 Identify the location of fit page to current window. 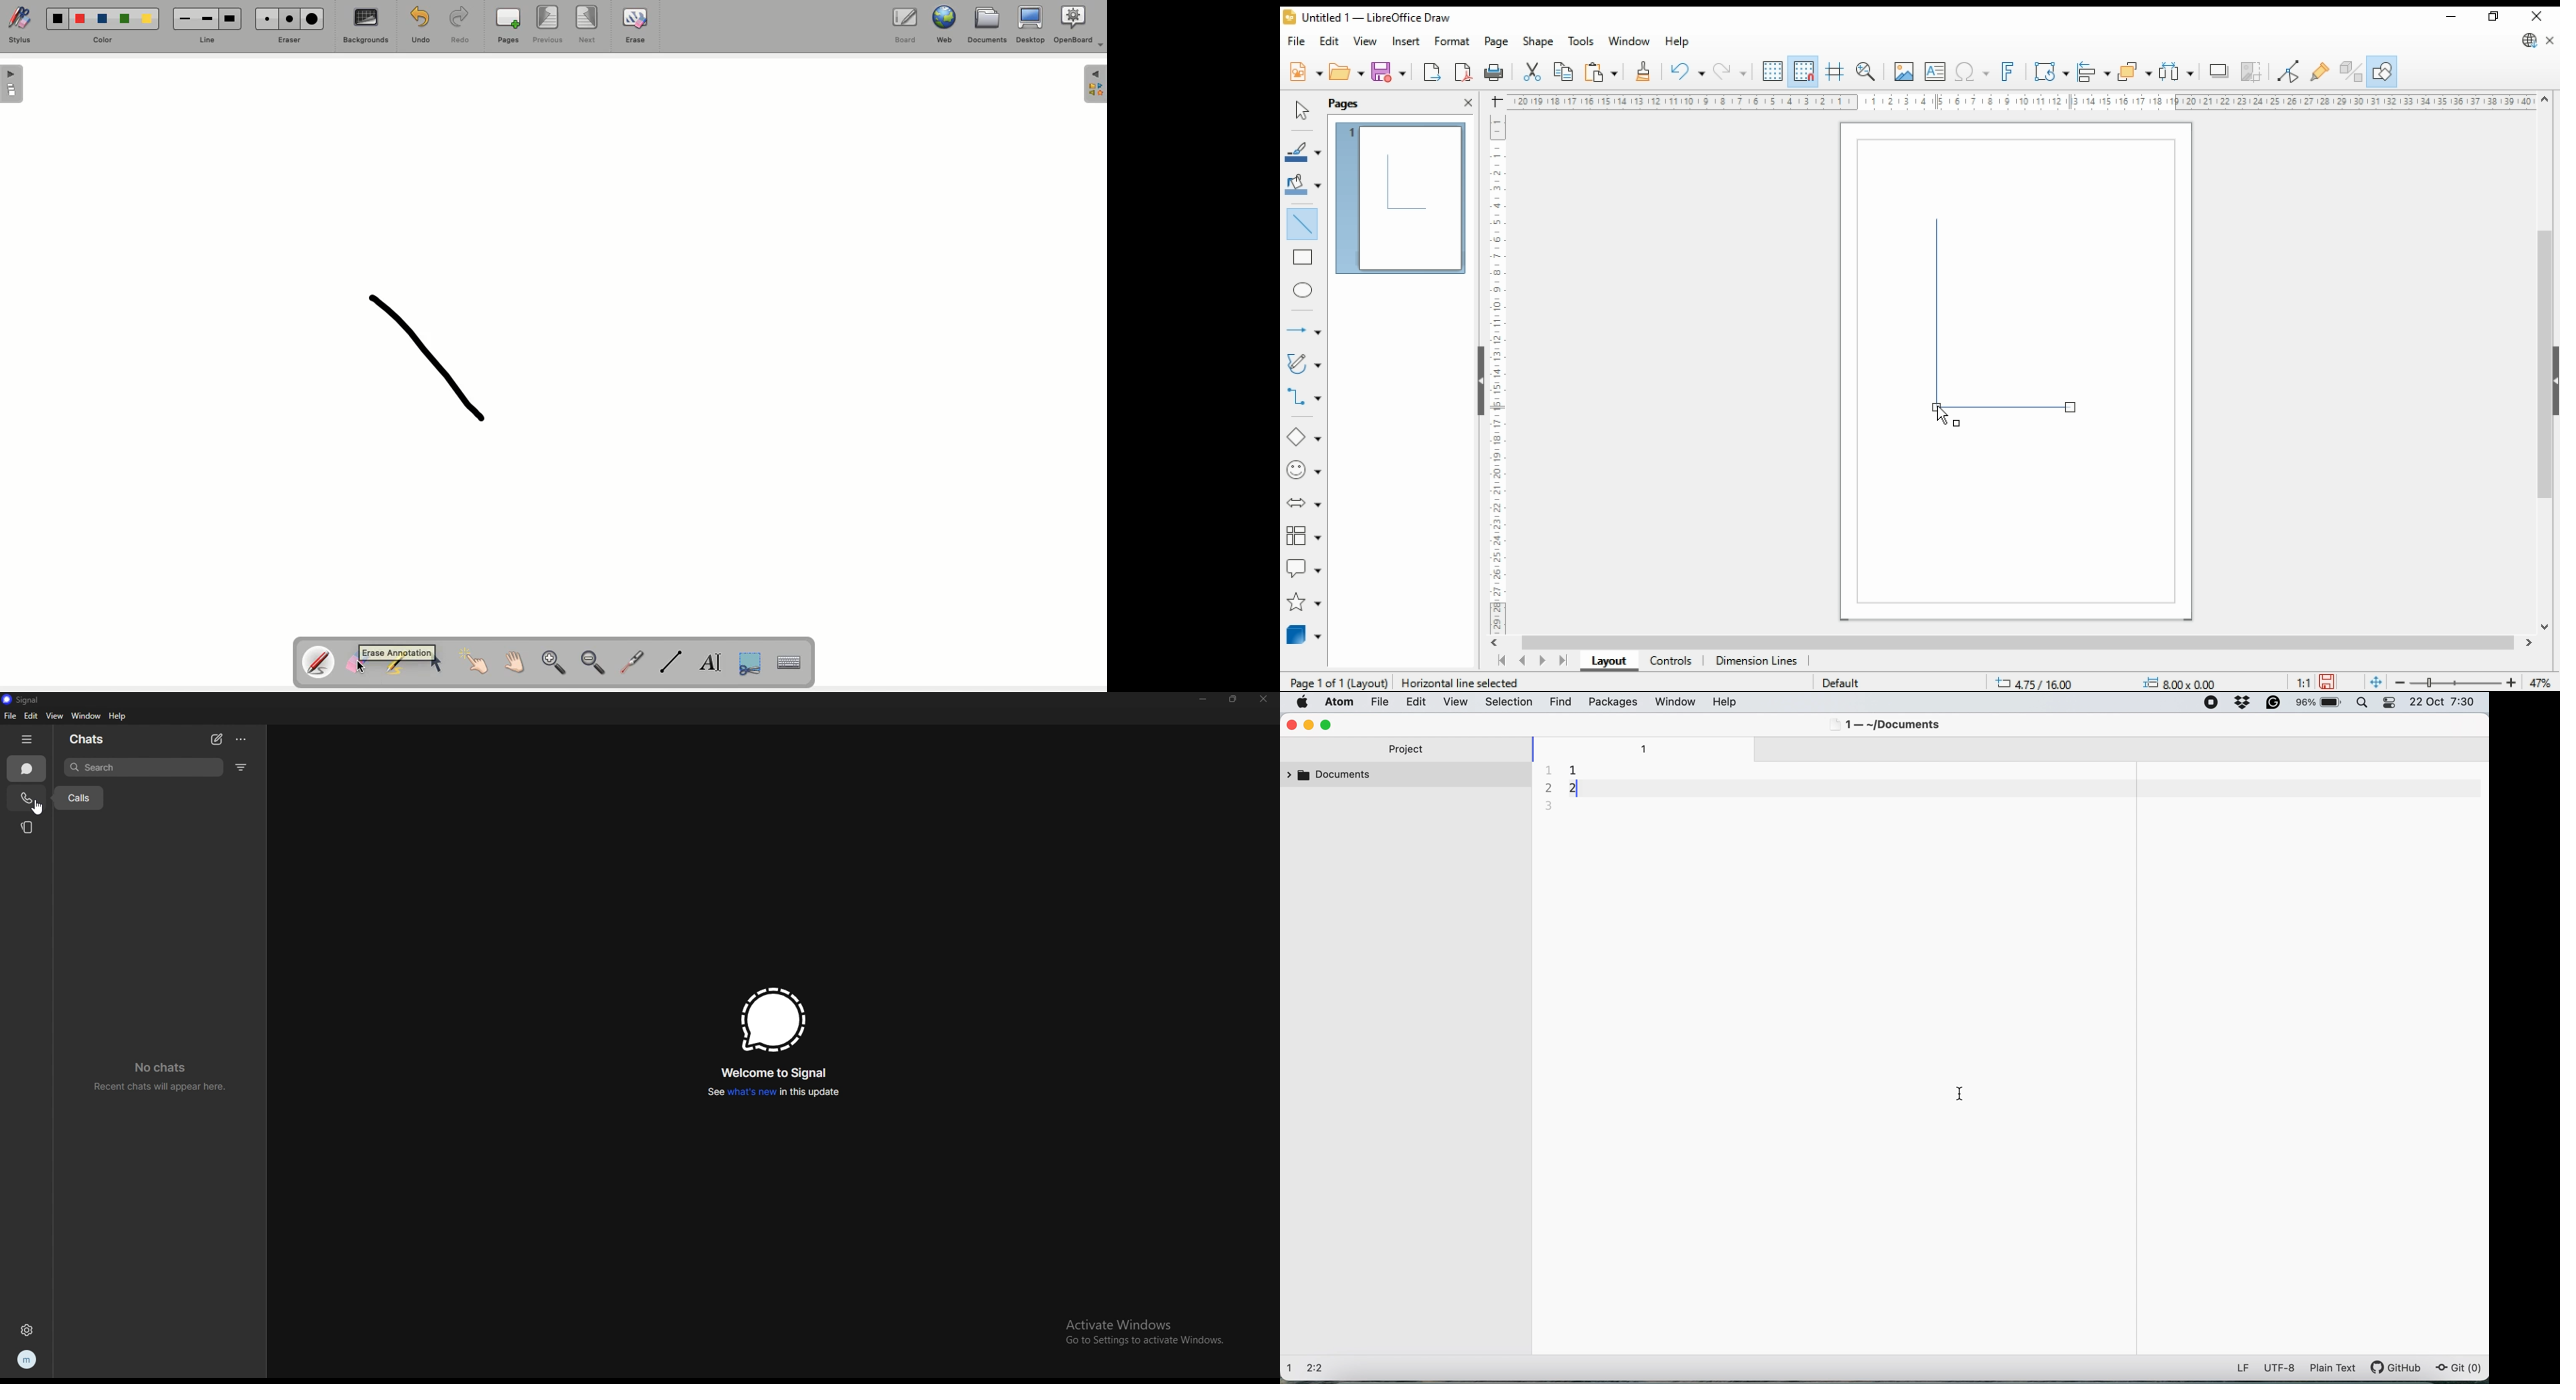
(2376, 682).